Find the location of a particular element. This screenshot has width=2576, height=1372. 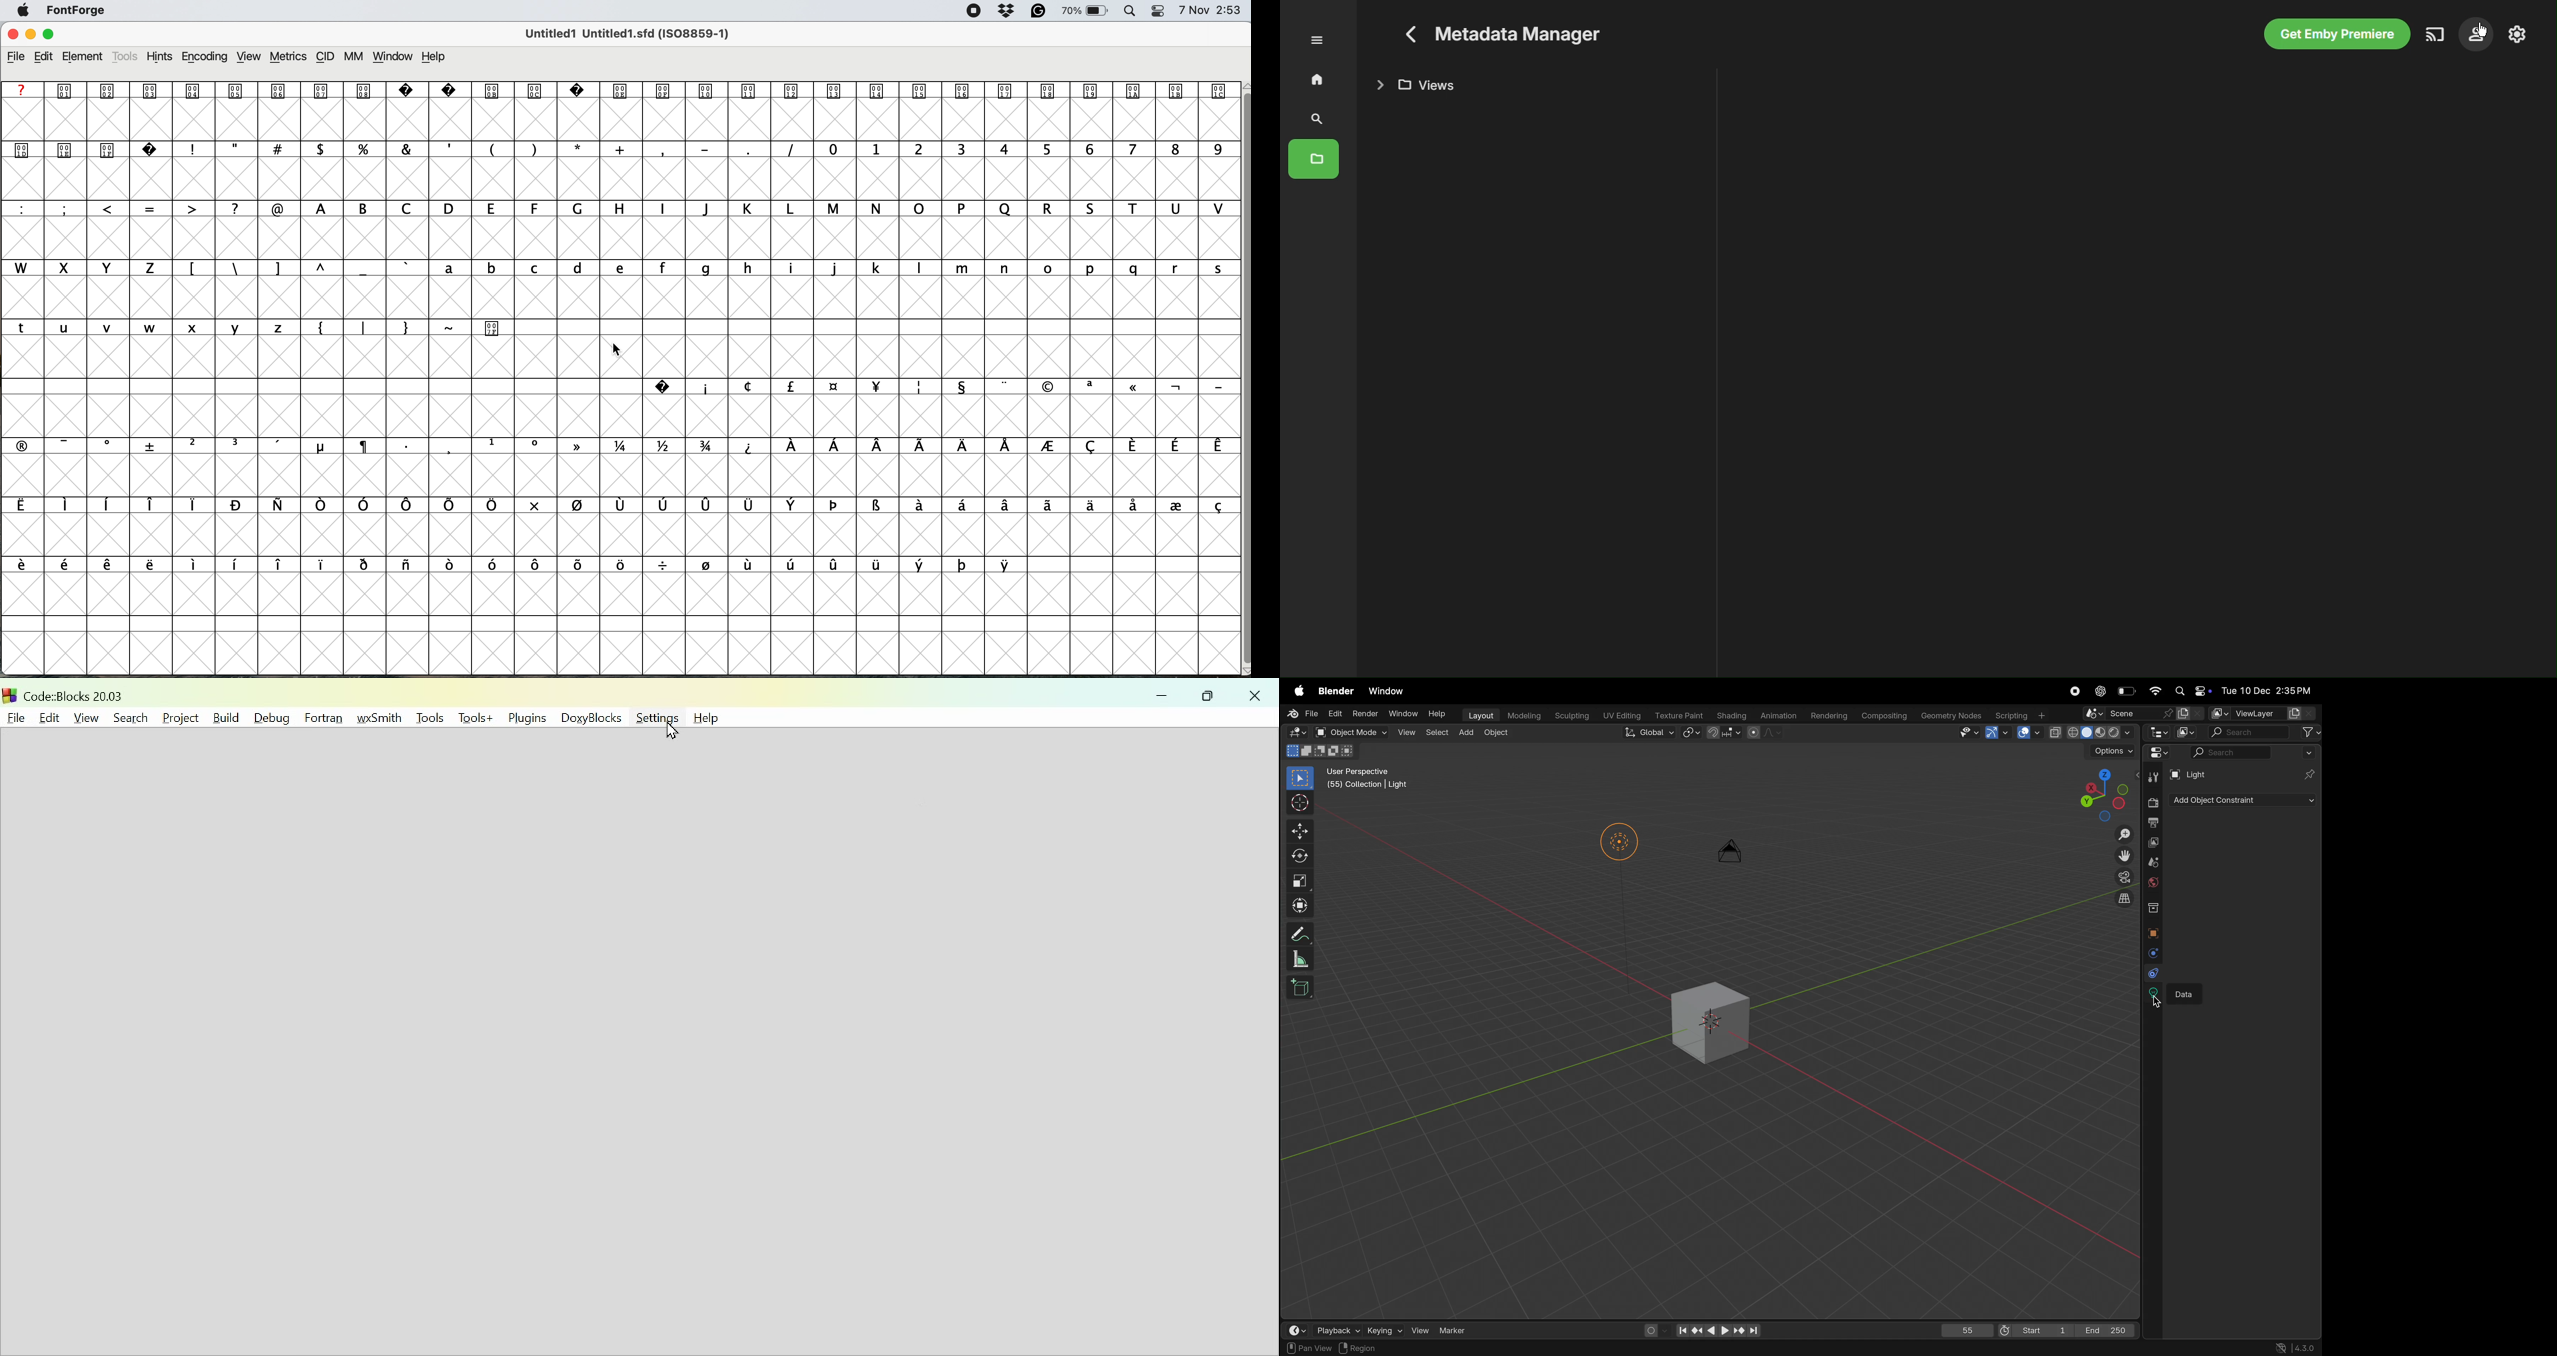

Objects is located at coordinates (1411, 1348).